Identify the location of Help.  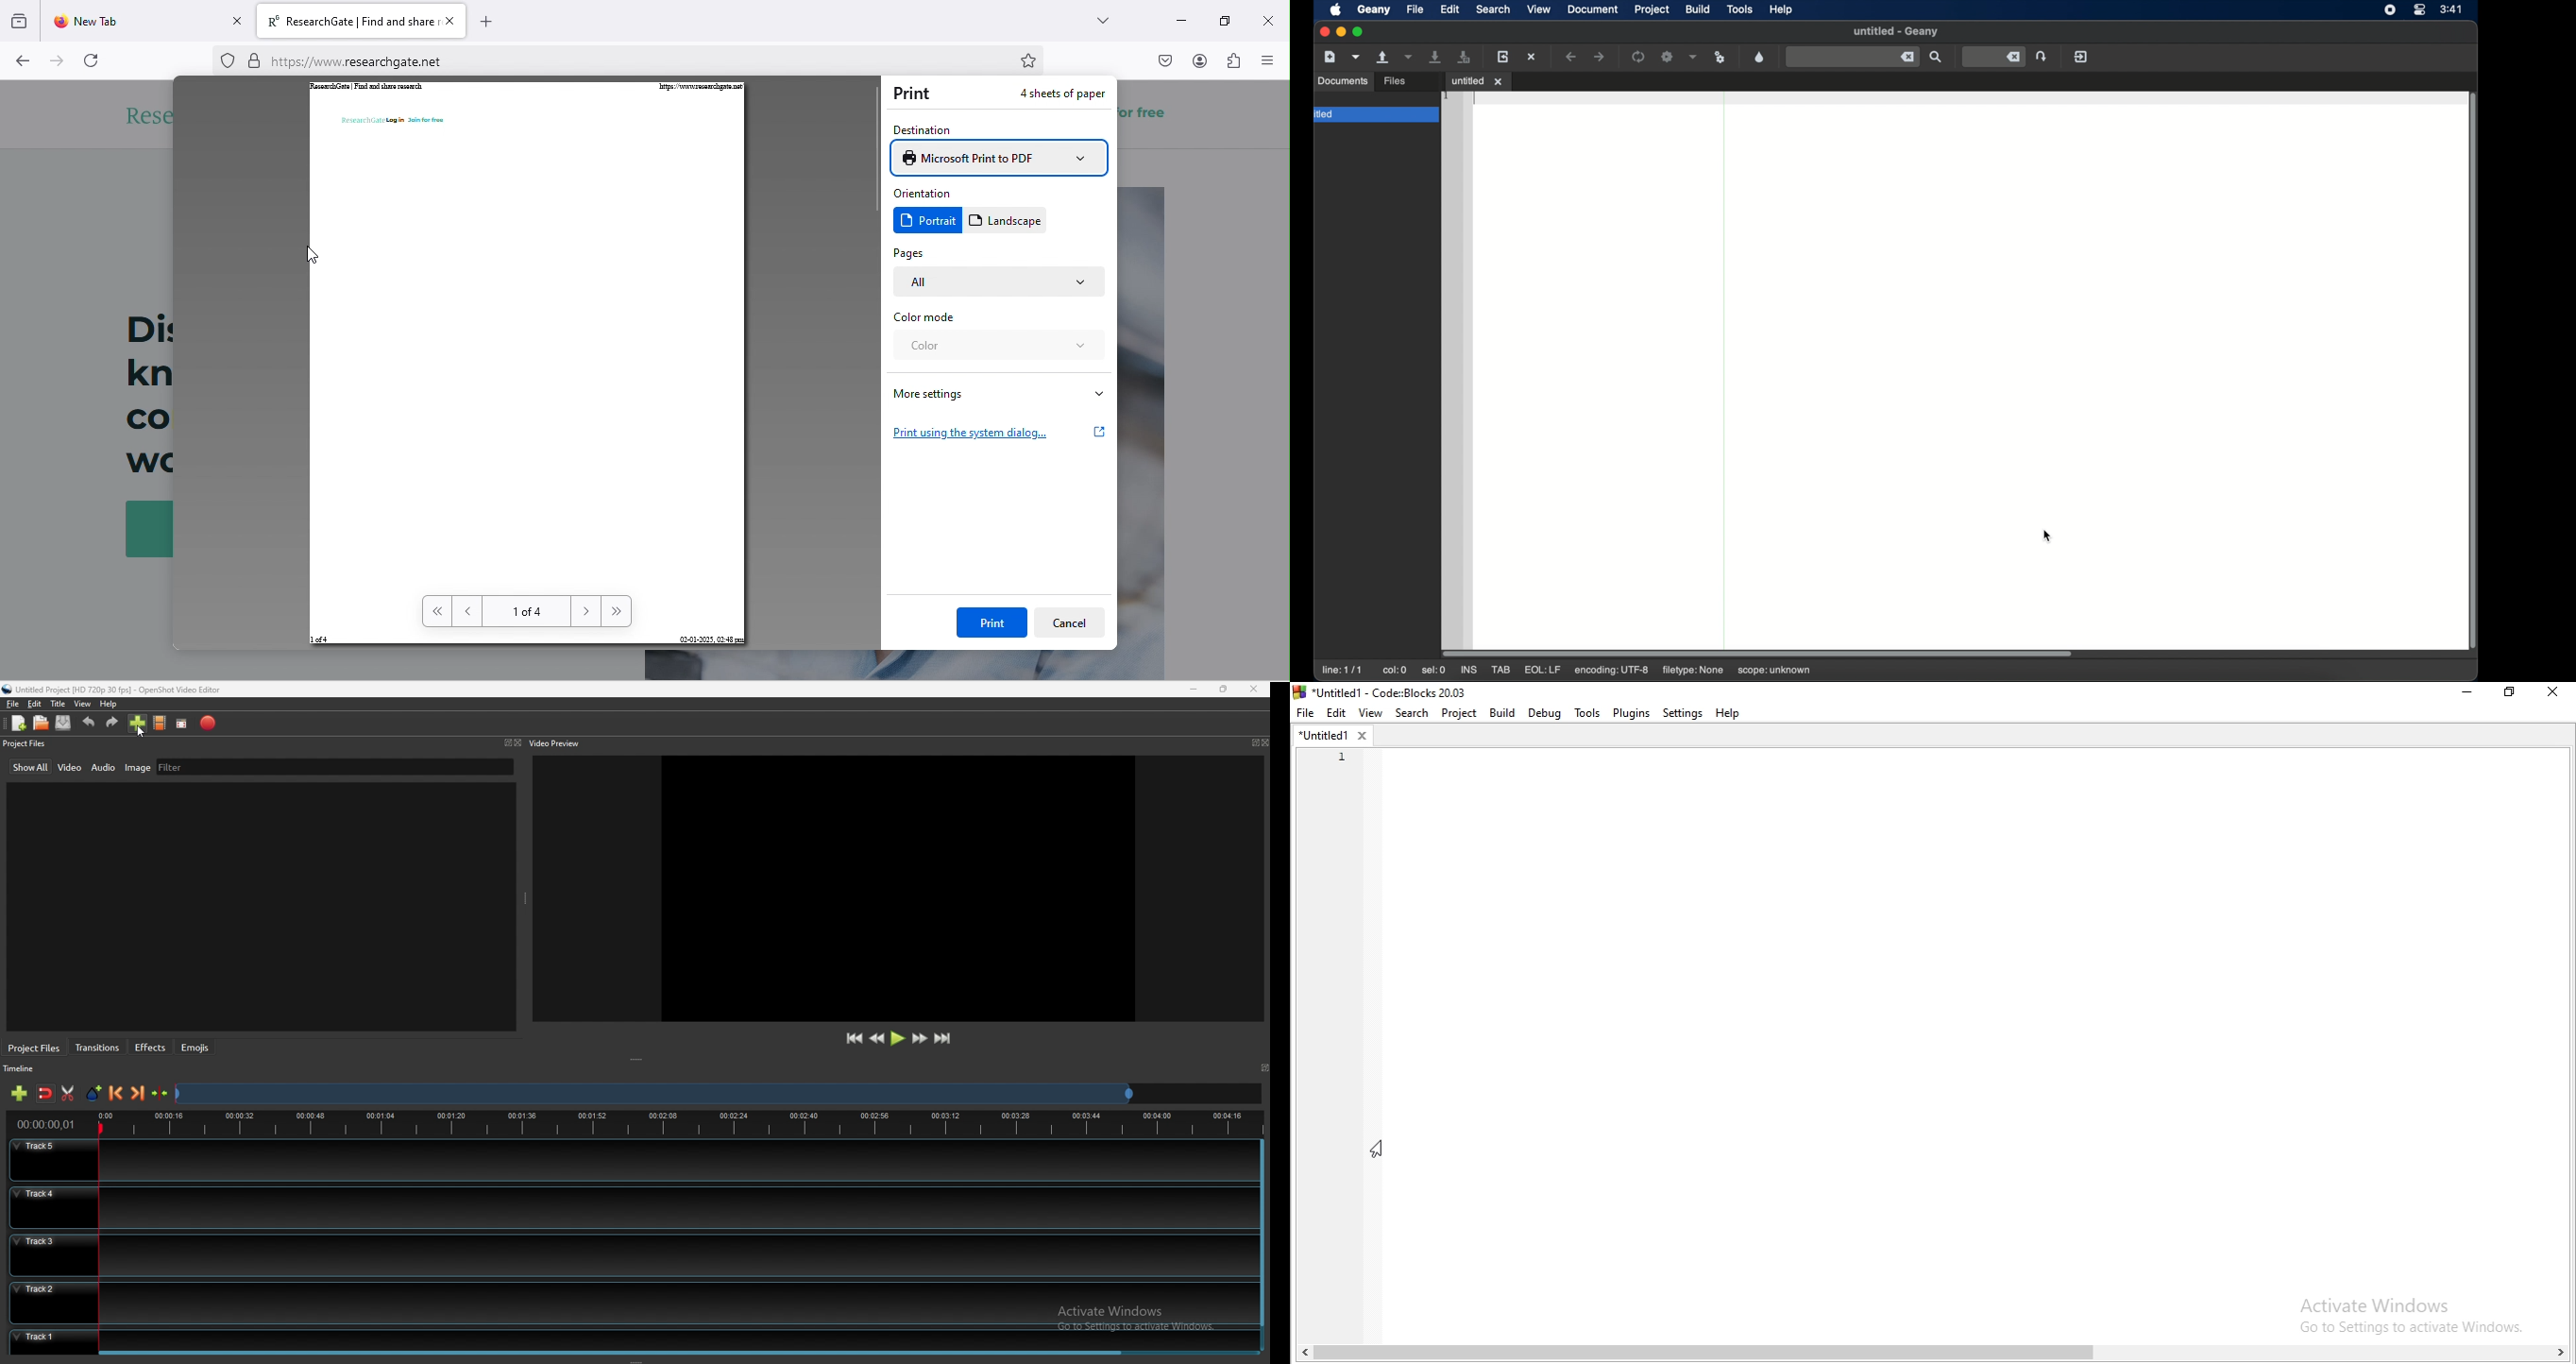
(1729, 713).